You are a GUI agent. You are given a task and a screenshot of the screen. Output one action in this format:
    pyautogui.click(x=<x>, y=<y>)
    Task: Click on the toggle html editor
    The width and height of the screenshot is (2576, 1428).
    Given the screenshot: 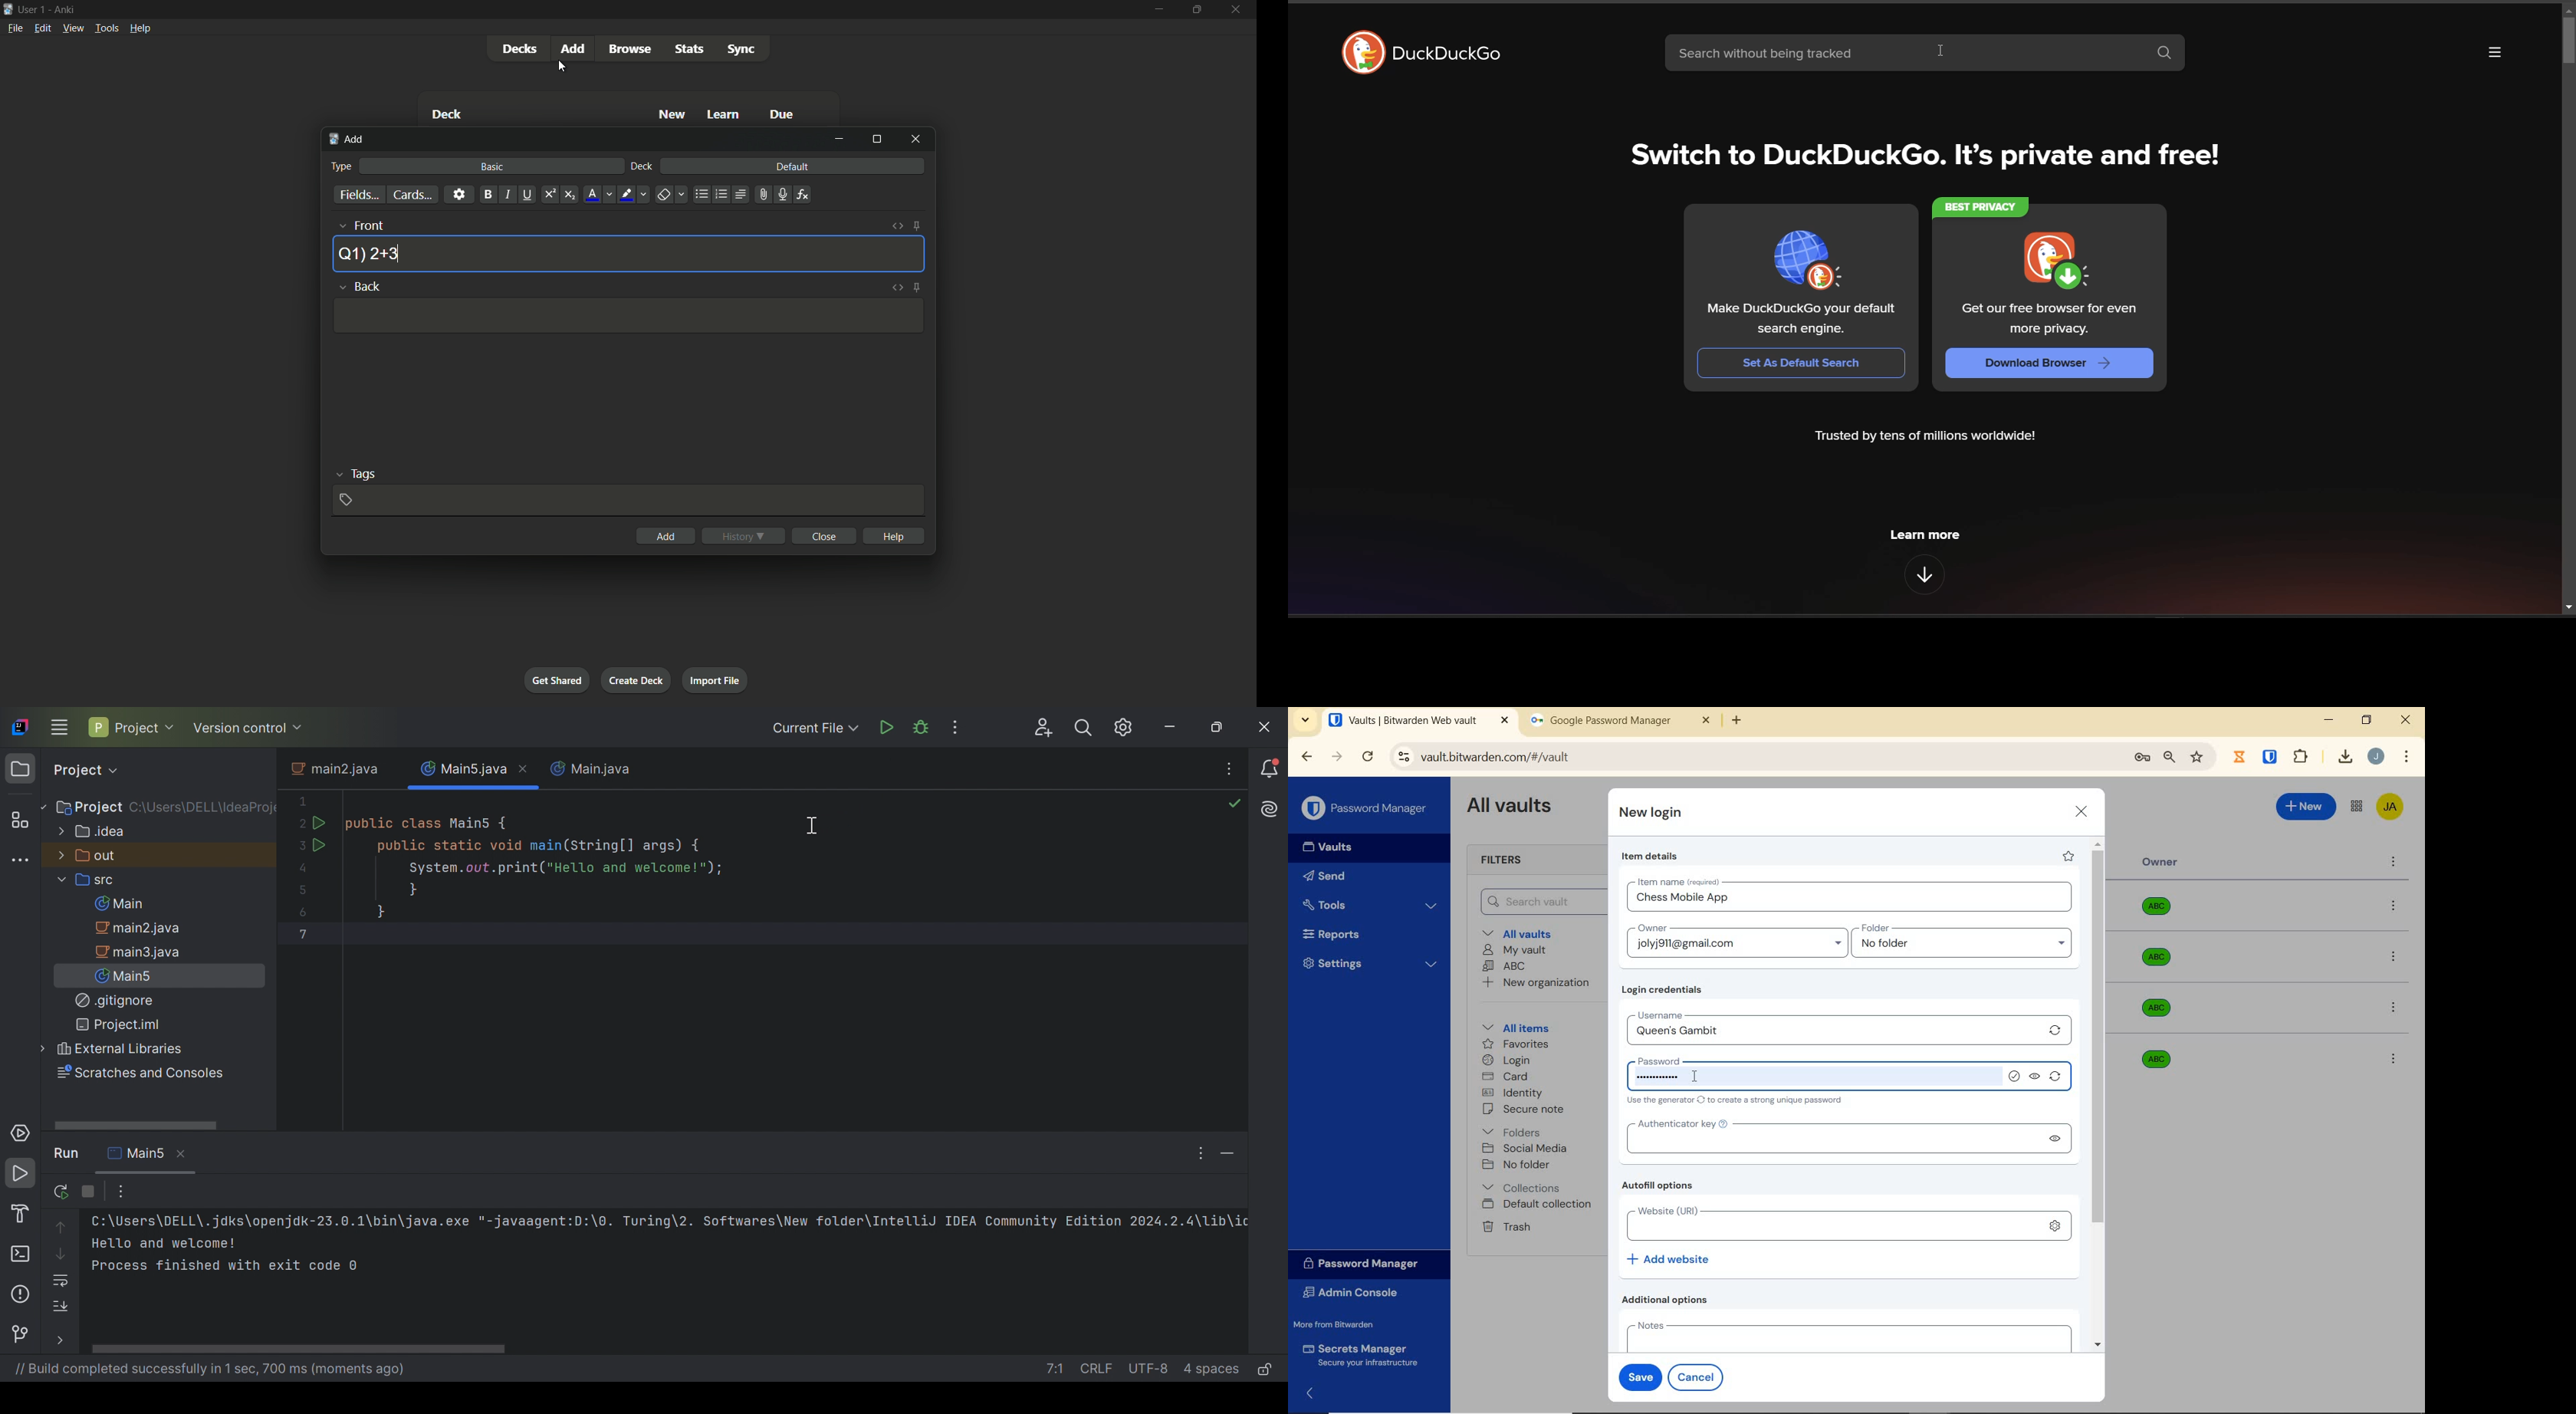 What is the action you would take?
    pyautogui.click(x=898, y=226)
    